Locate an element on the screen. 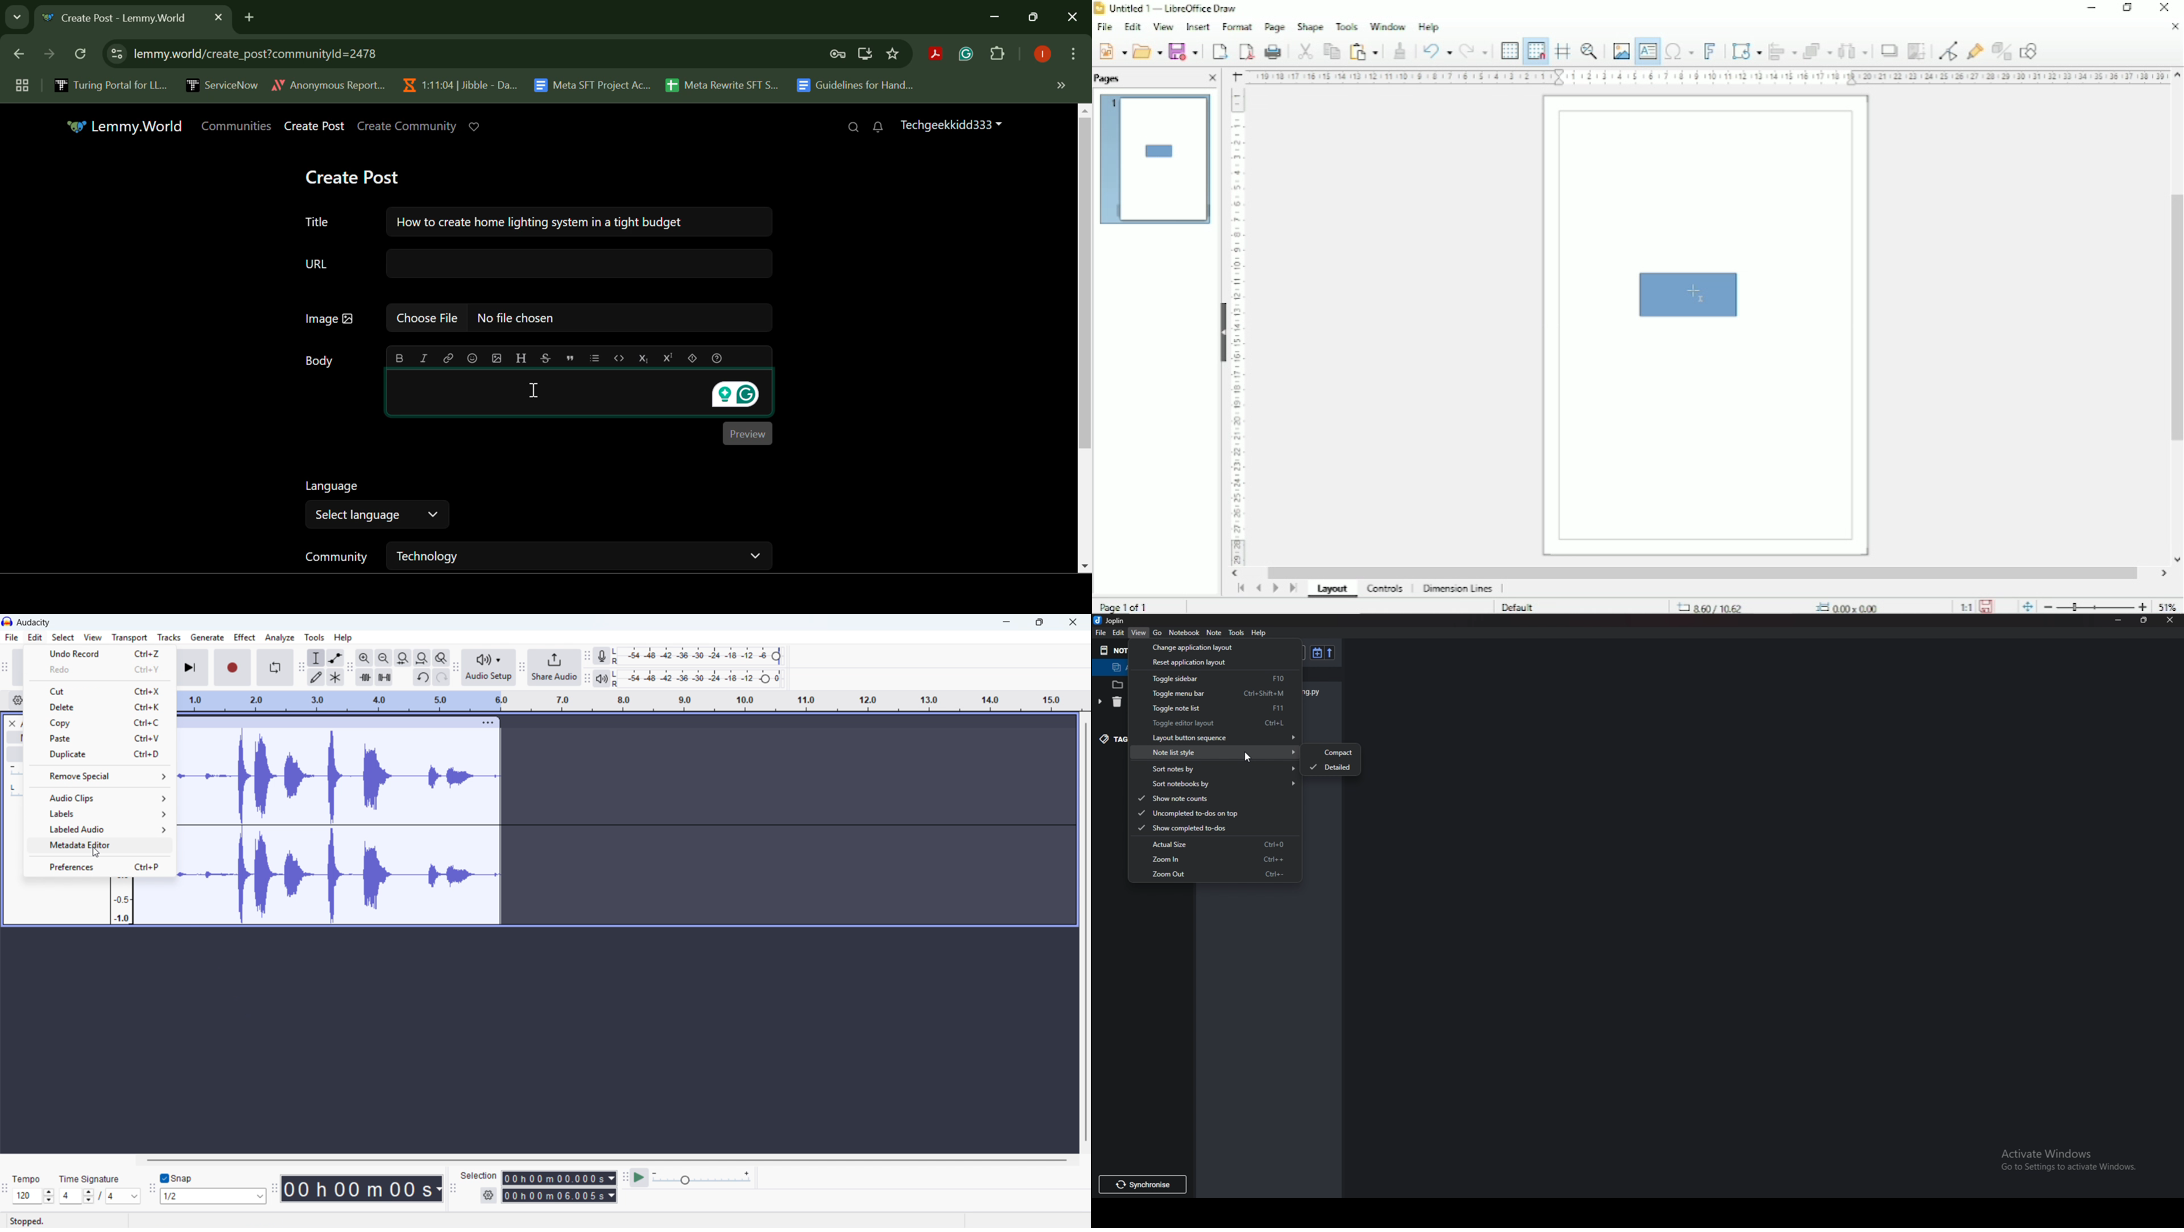 The width and height of the screenshot is (2184, 1232). delete is located at coordinates (99, 707).